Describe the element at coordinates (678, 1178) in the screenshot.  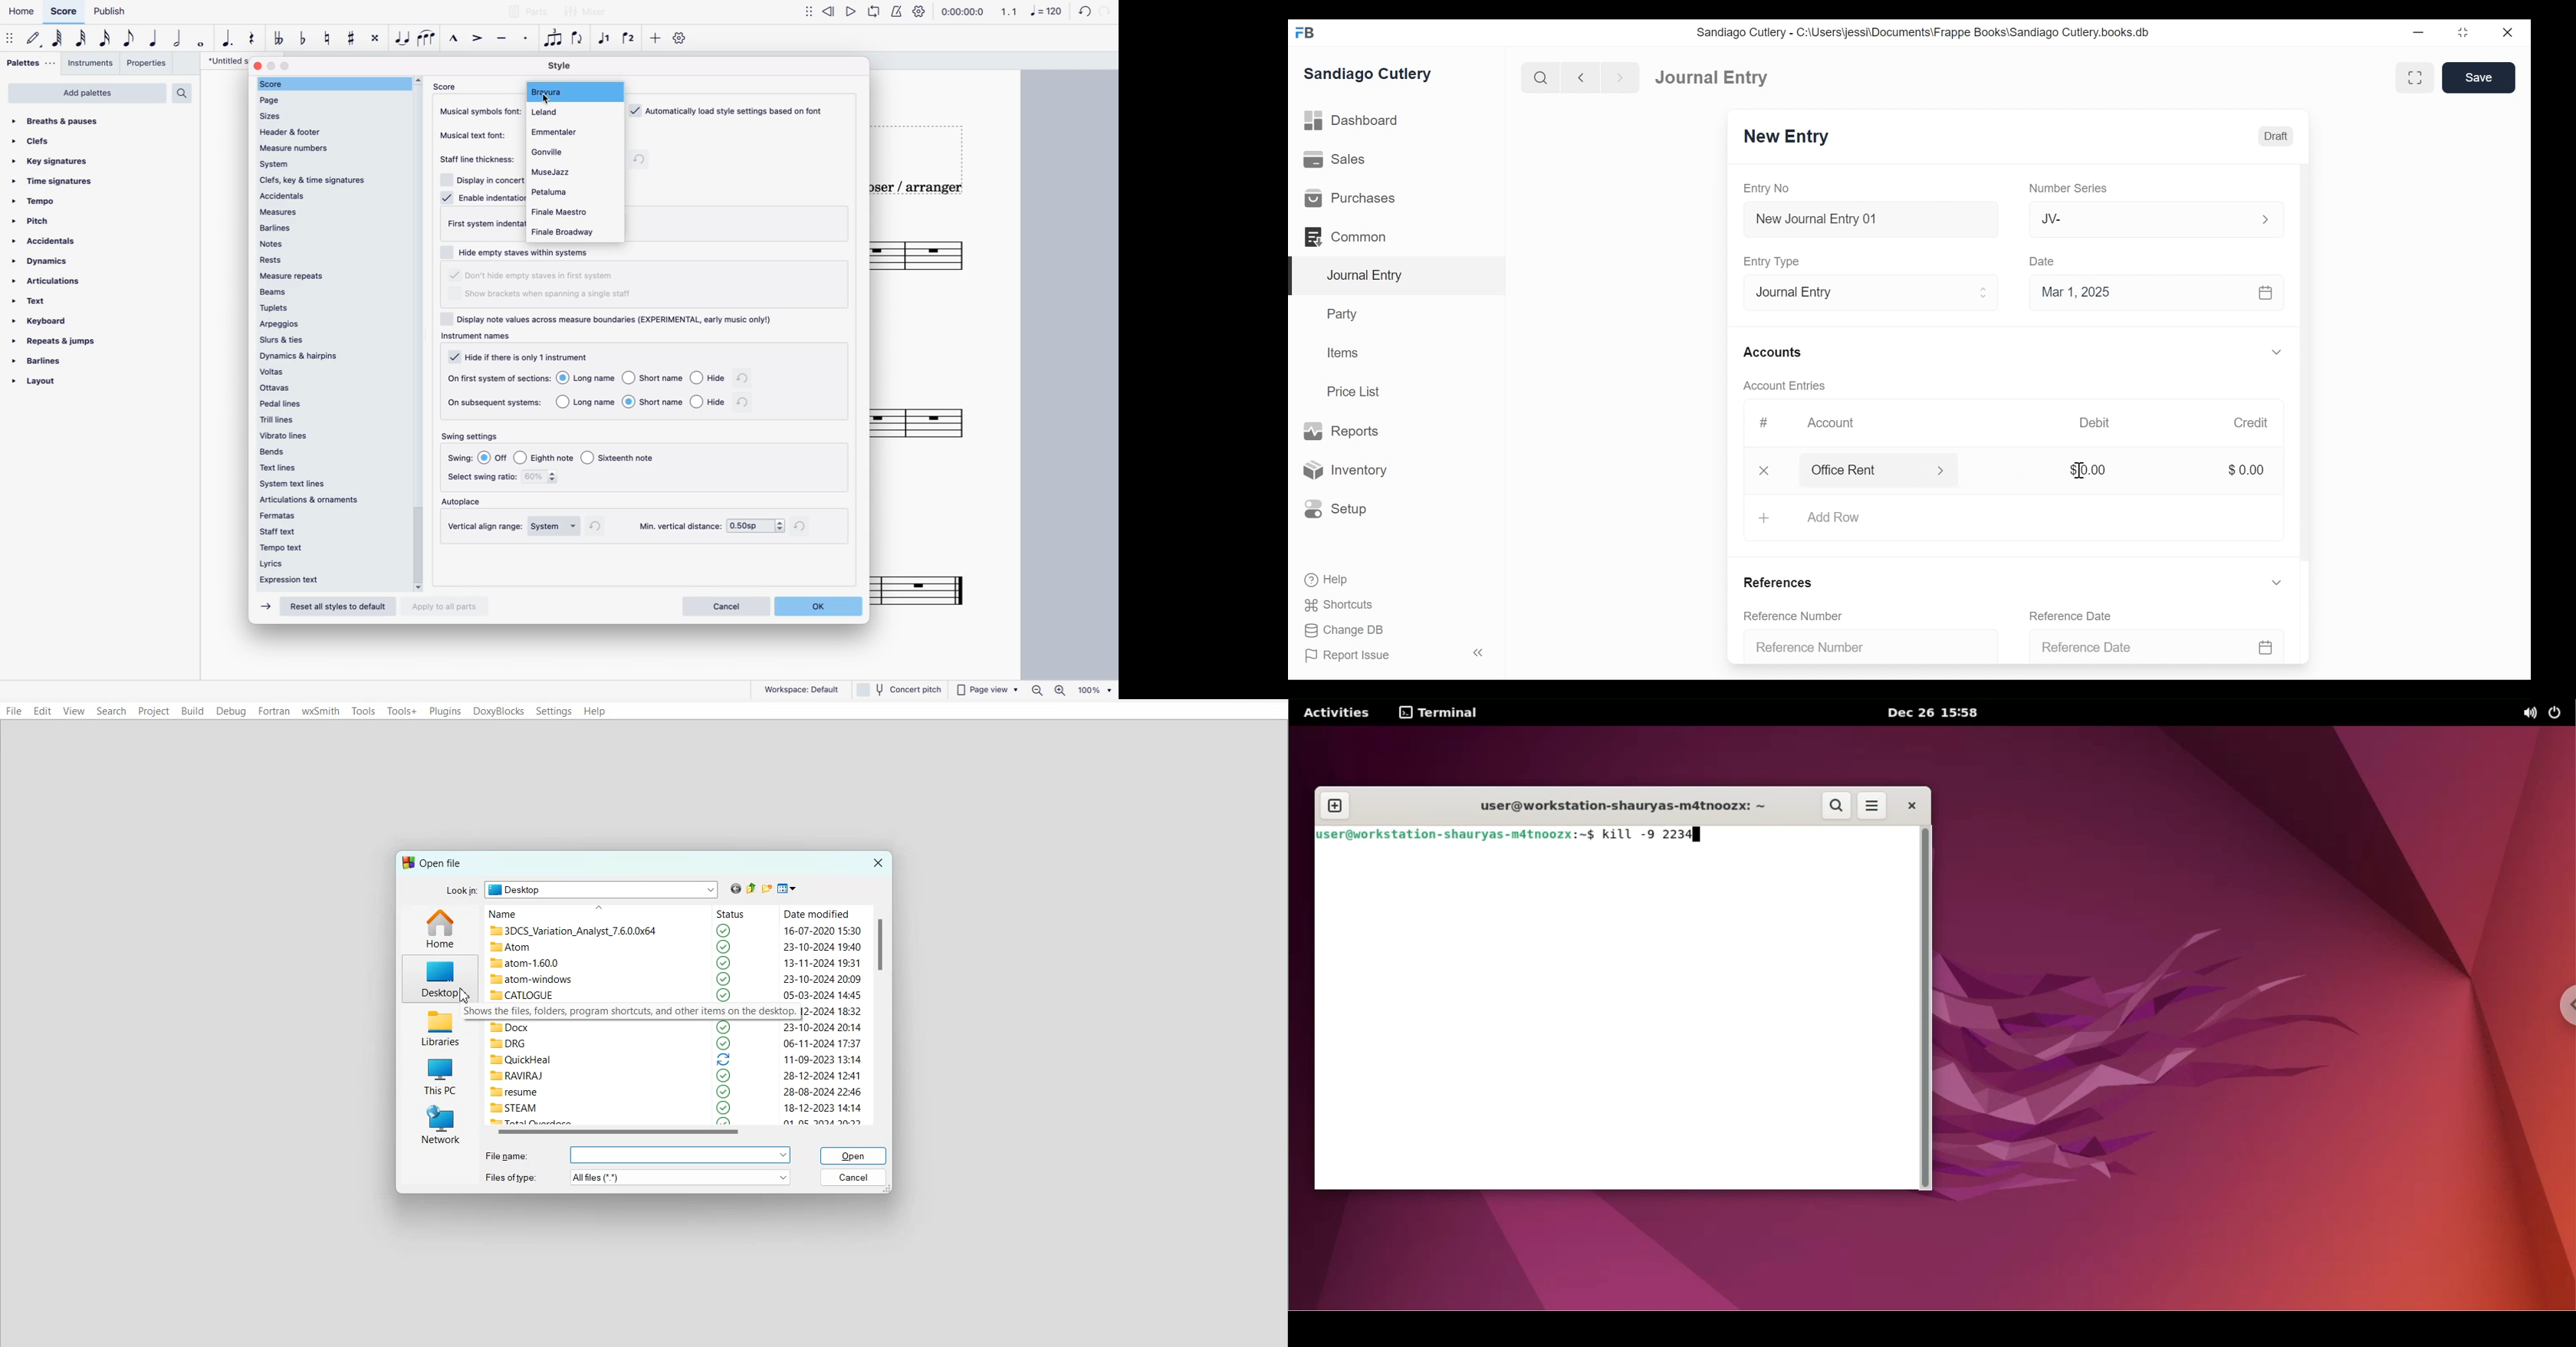
I see `more options` at that location.